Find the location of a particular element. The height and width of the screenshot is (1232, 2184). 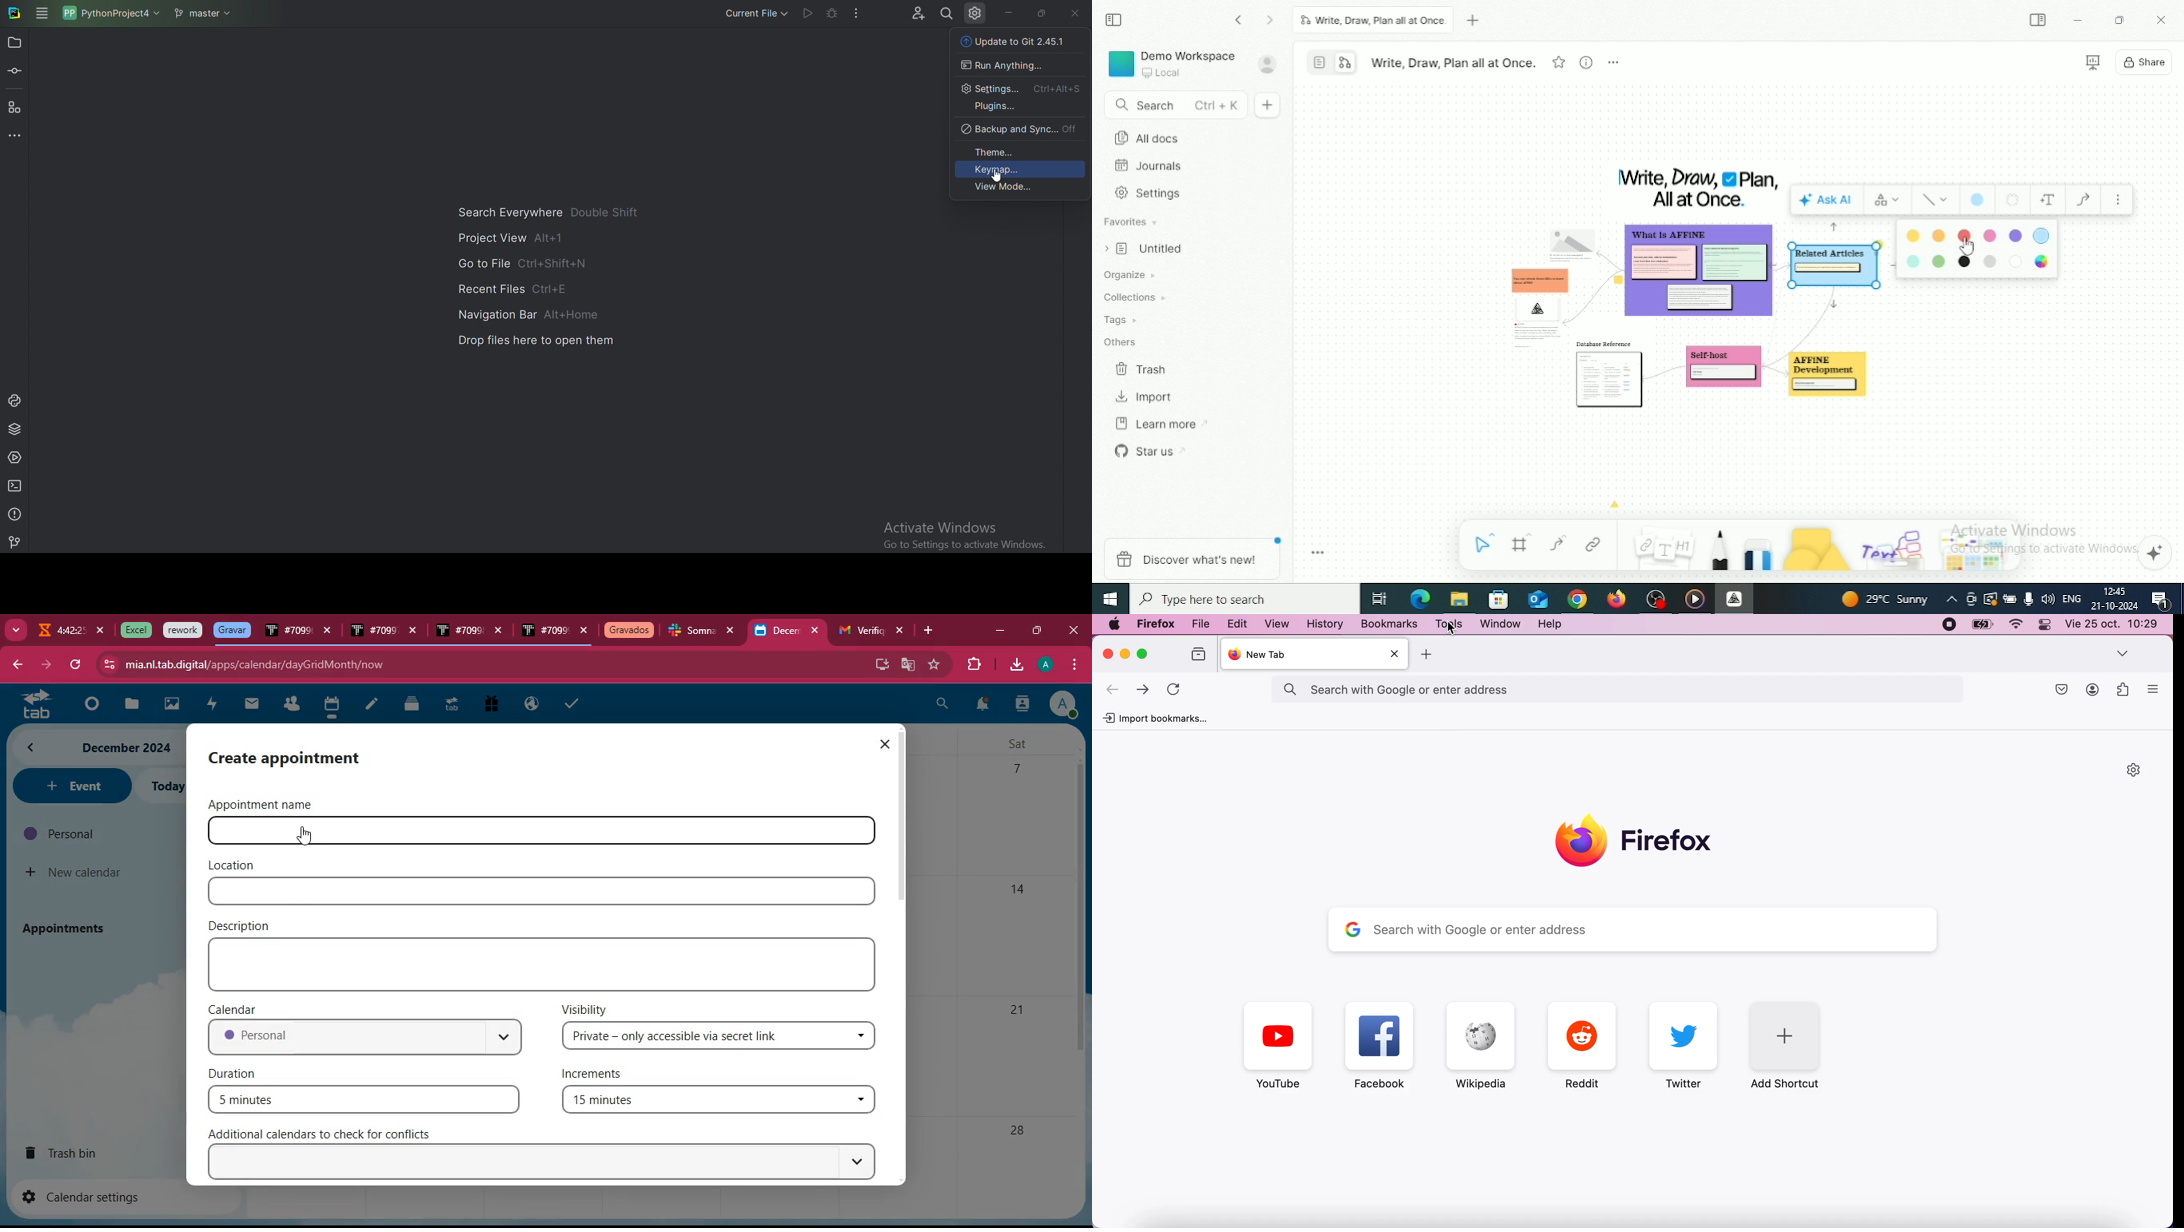

additional calendar is located at coordinates (329, 1134).